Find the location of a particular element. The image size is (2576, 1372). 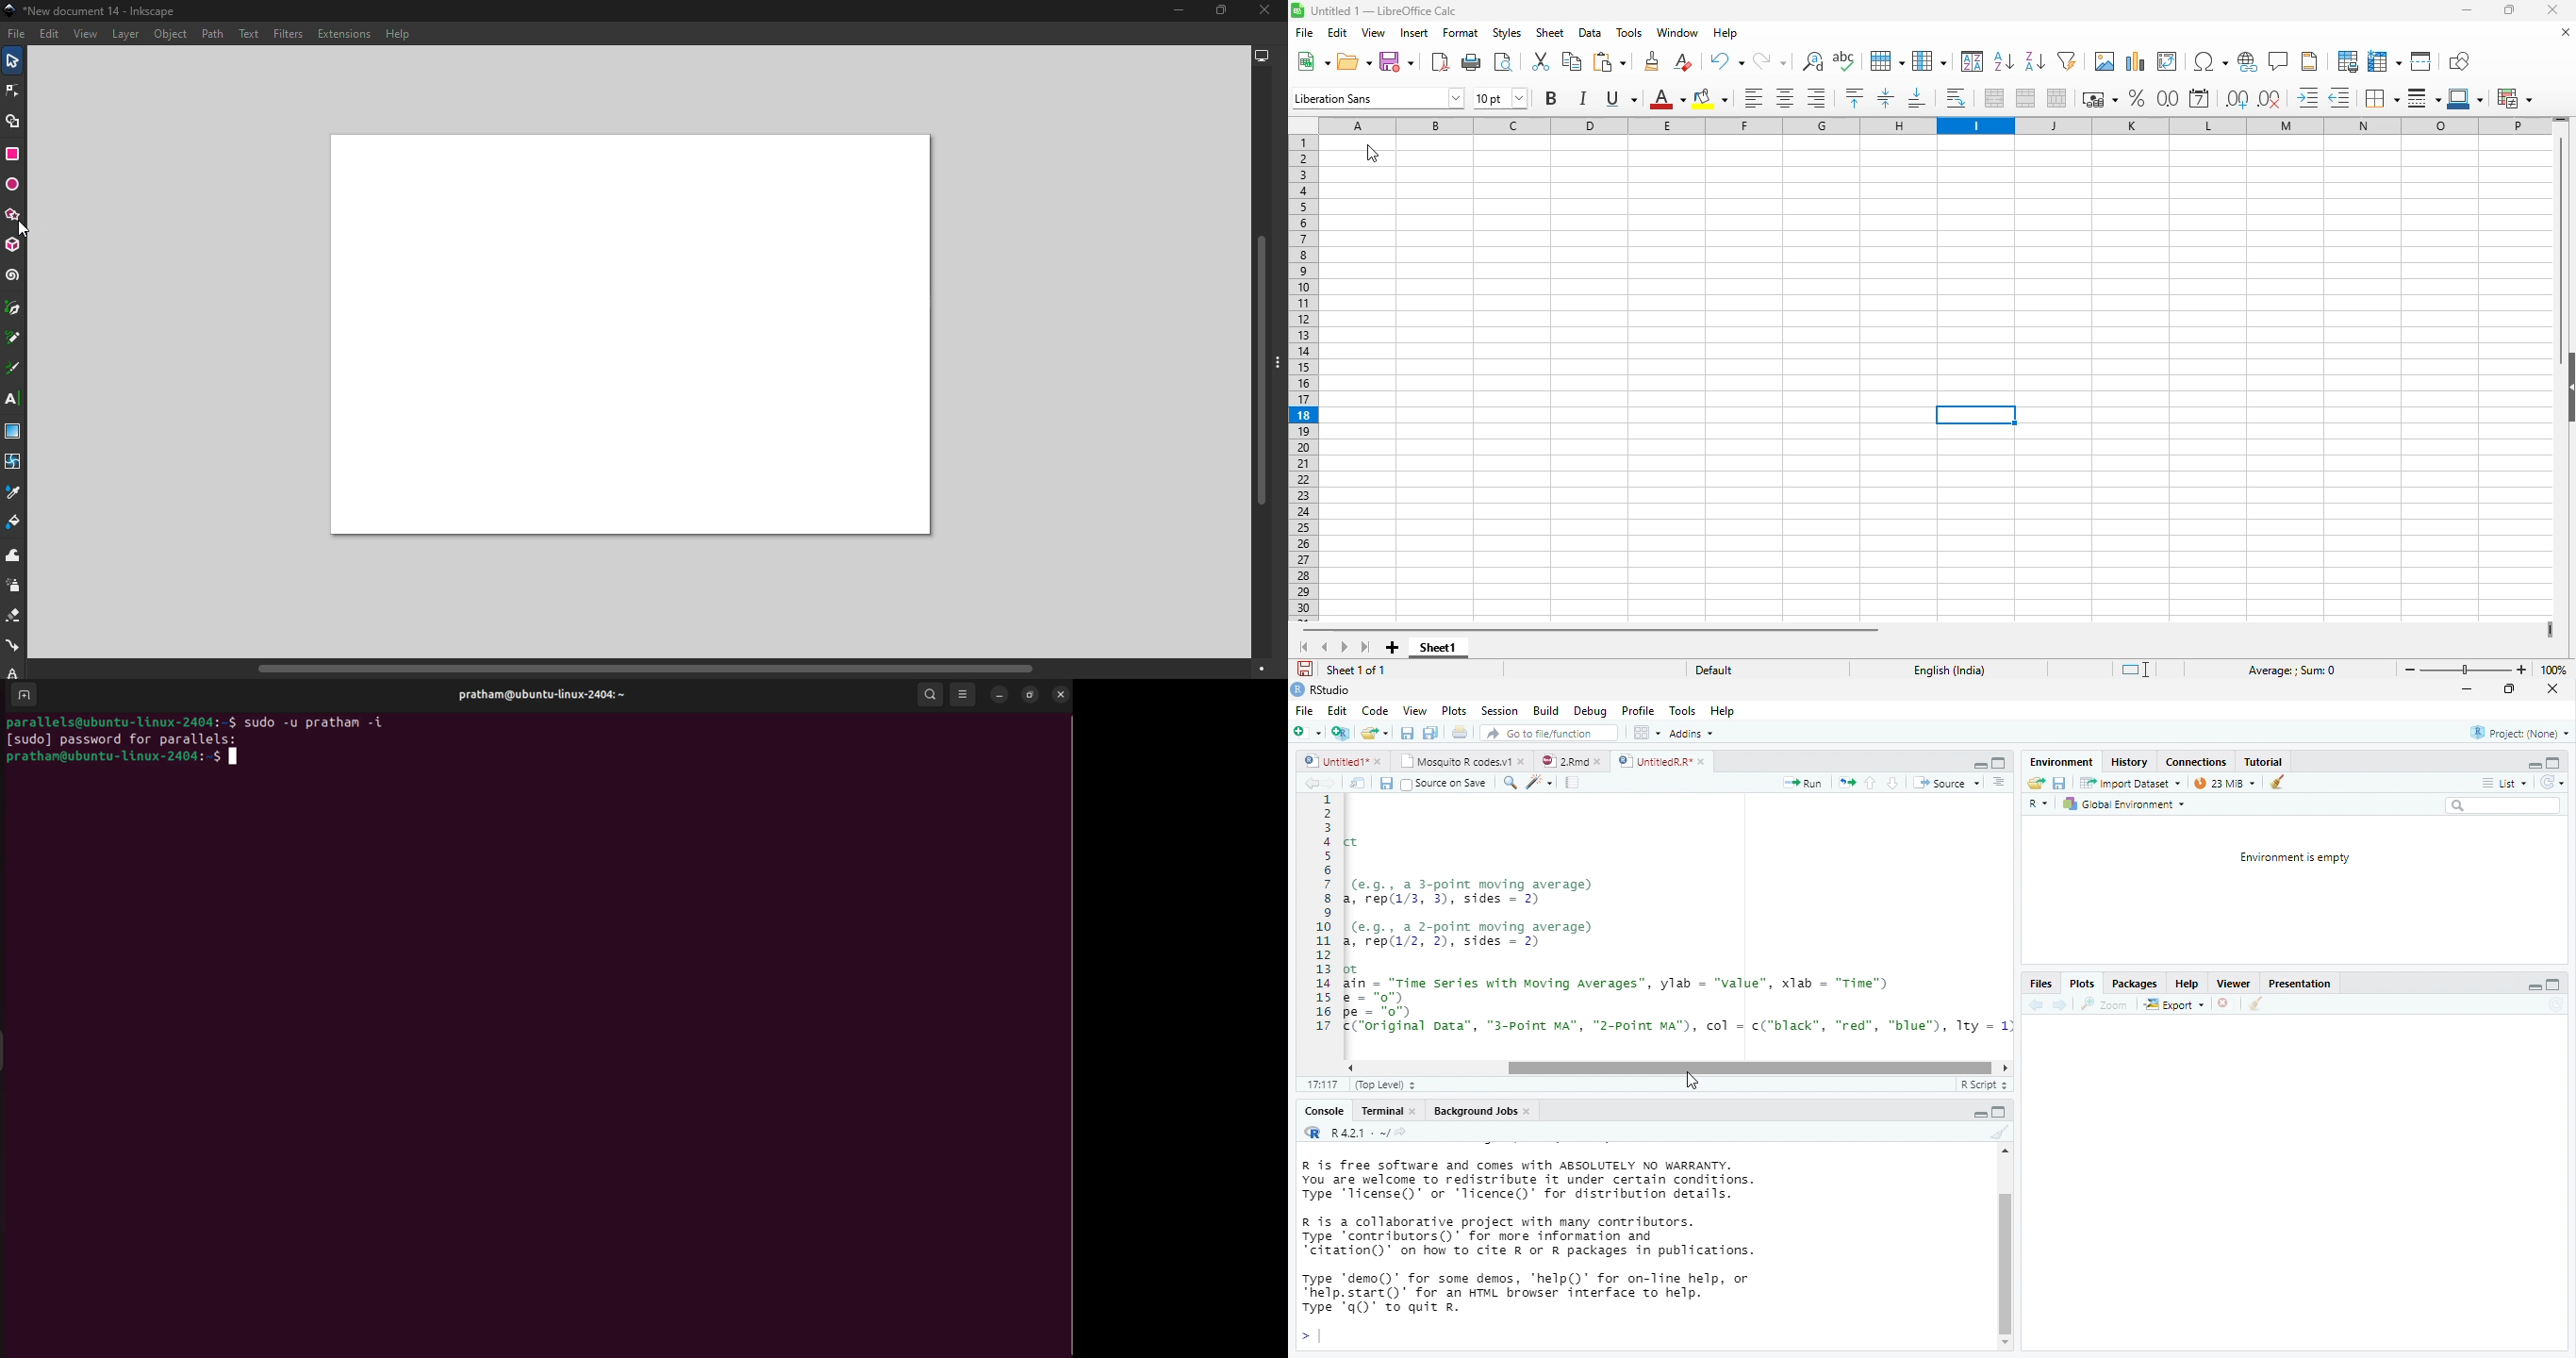

close is located at coordinates (2551, 689).